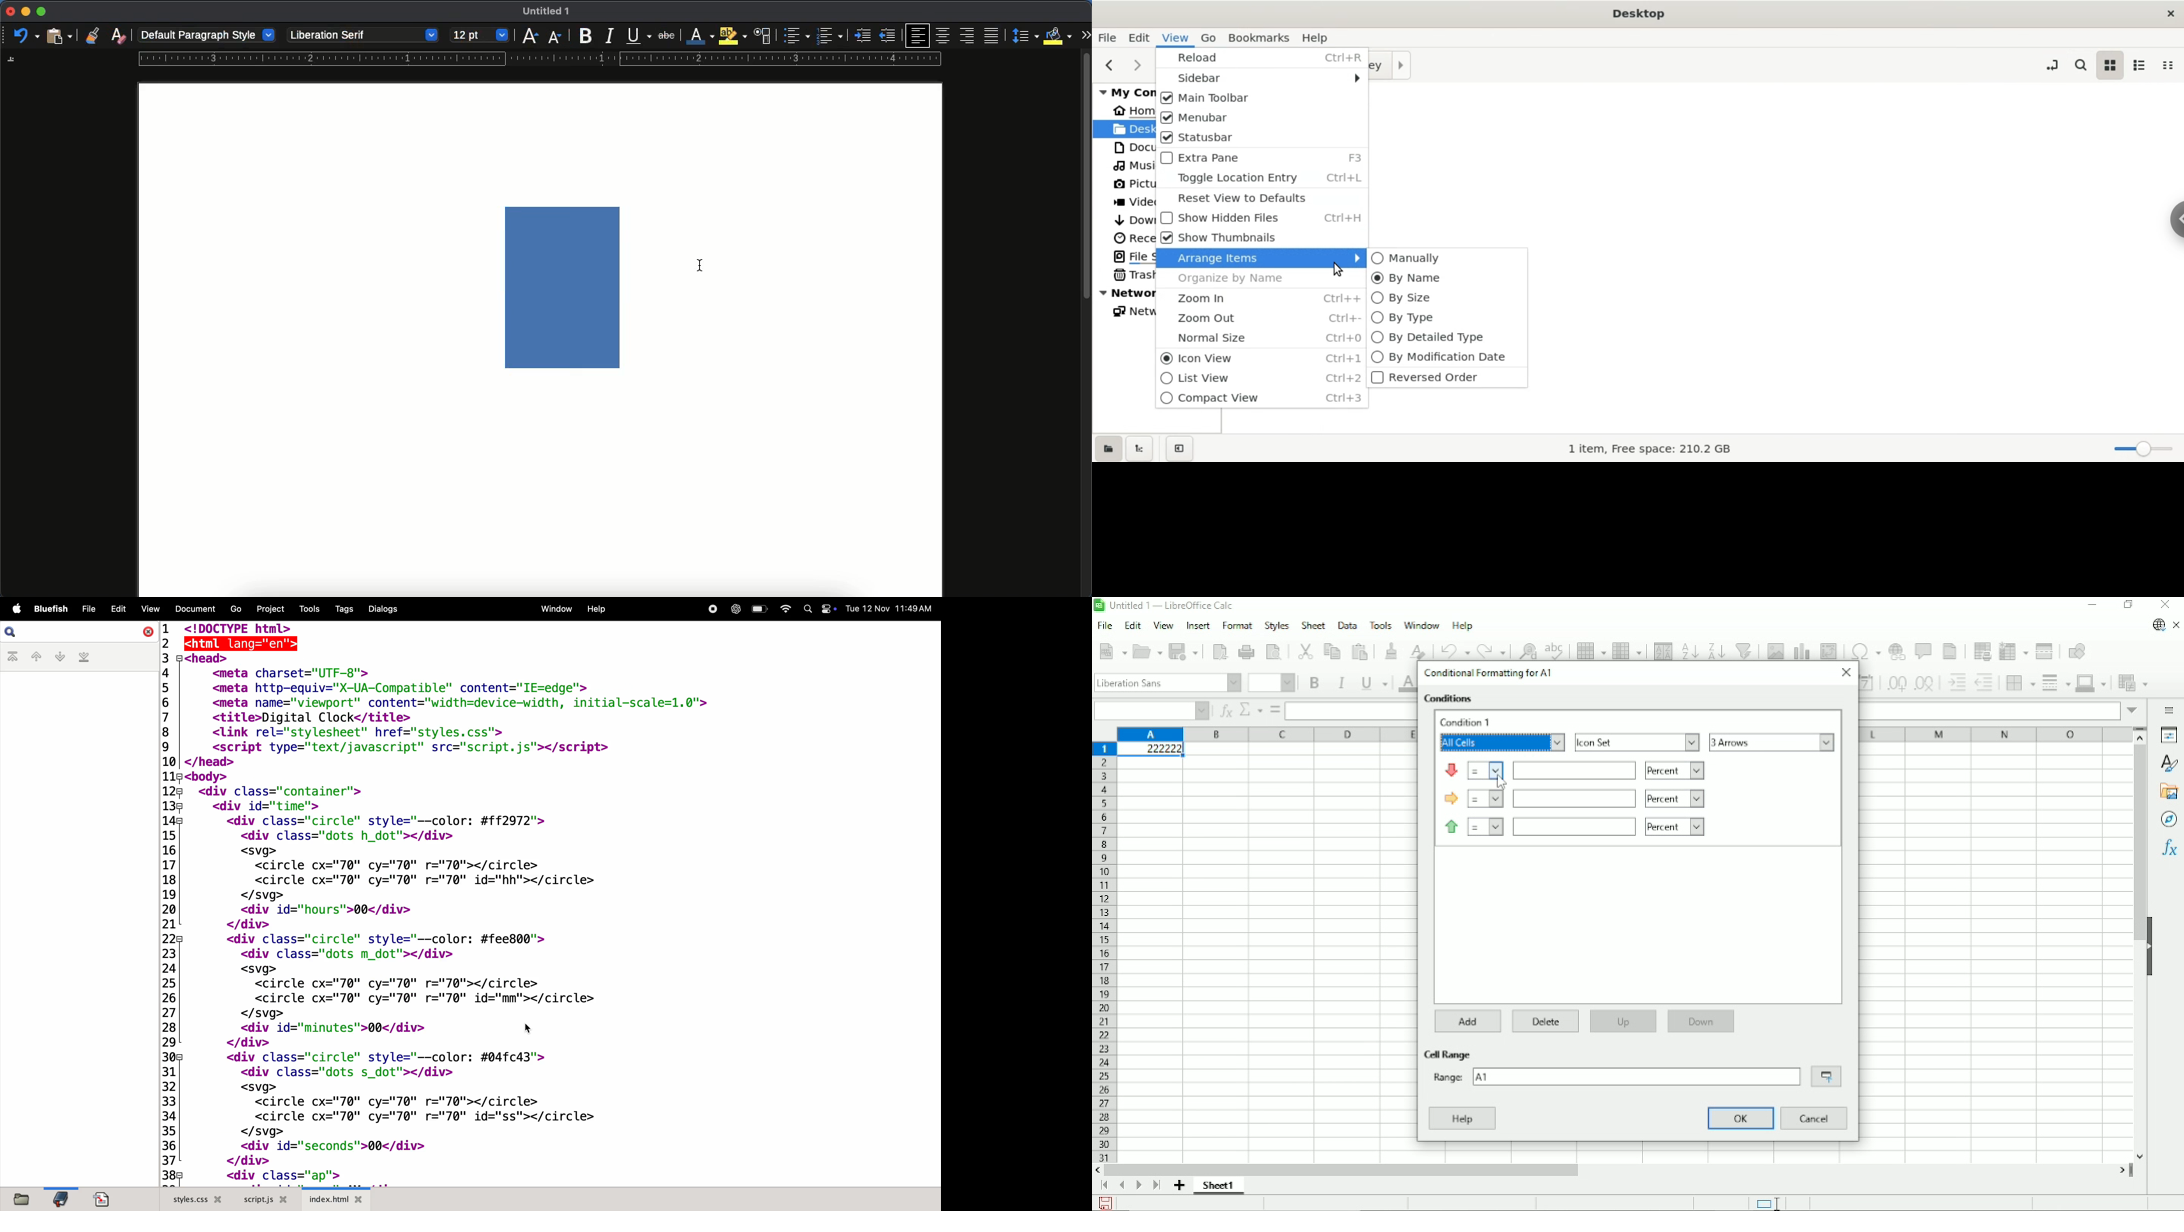 The height and width of the screenshot is (1232, 2184). Describe the element at coordinates (2165, 605) in the screenshot. I see `` at that location.